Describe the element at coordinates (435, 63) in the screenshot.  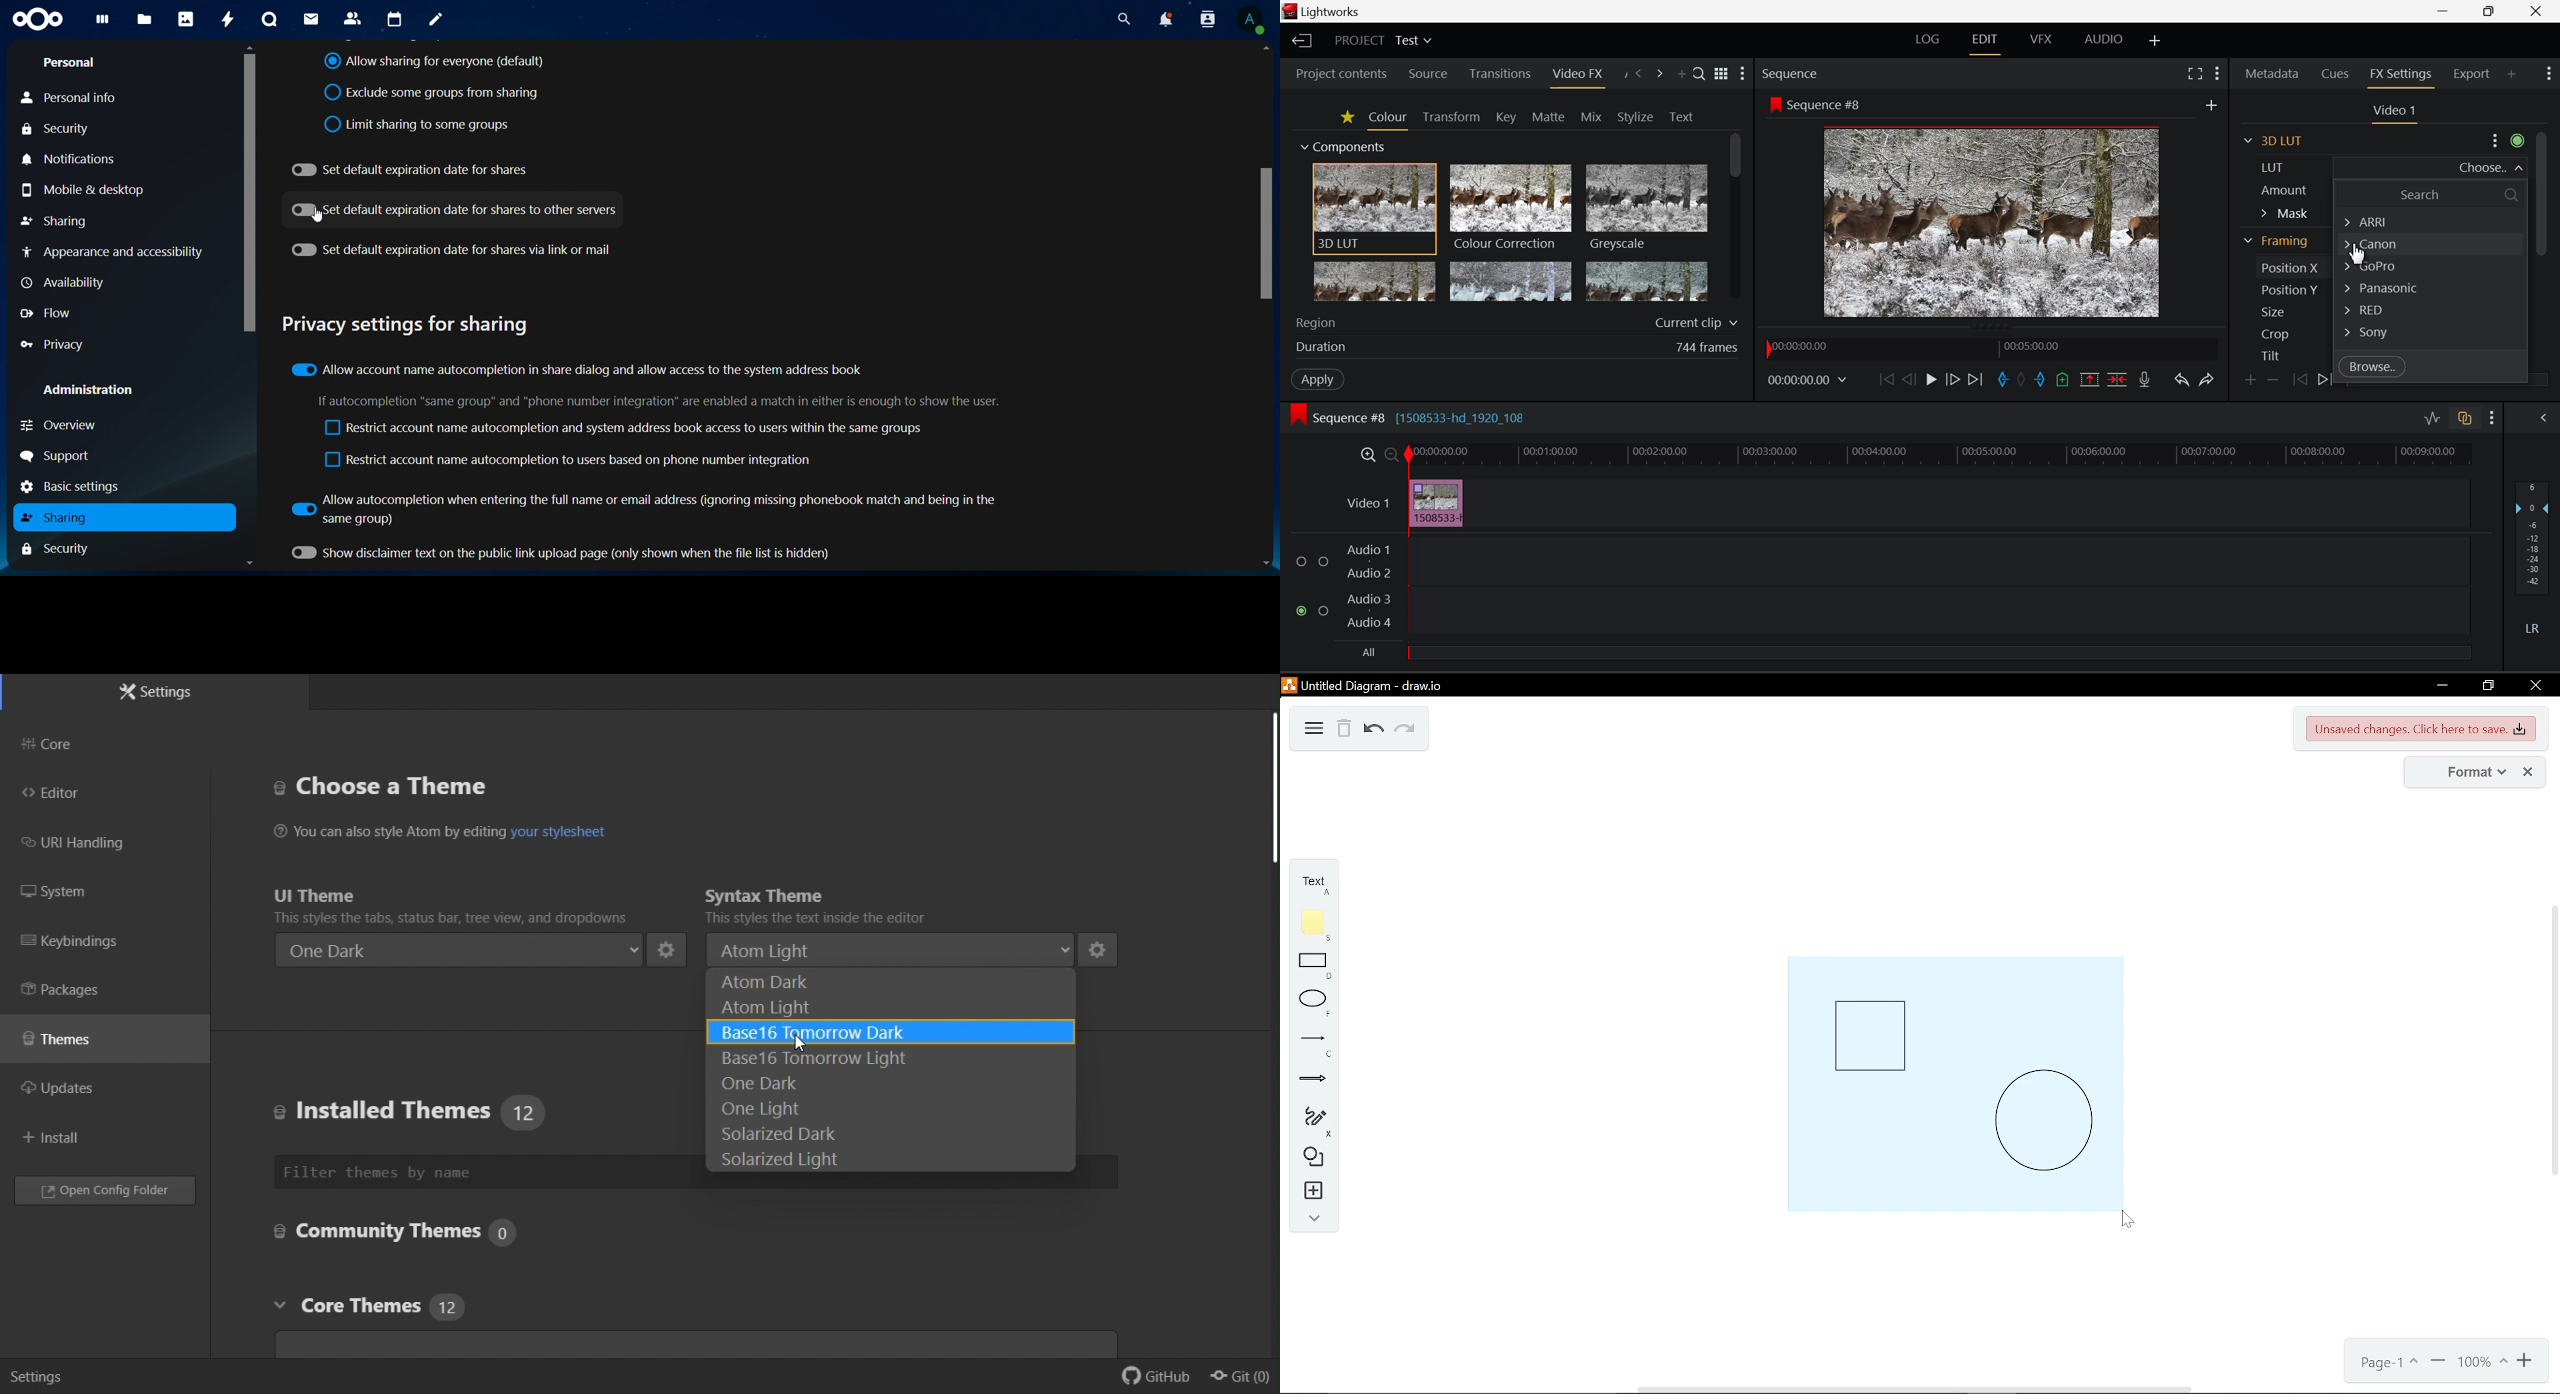
I see `allow sharing for everyone` at that location.